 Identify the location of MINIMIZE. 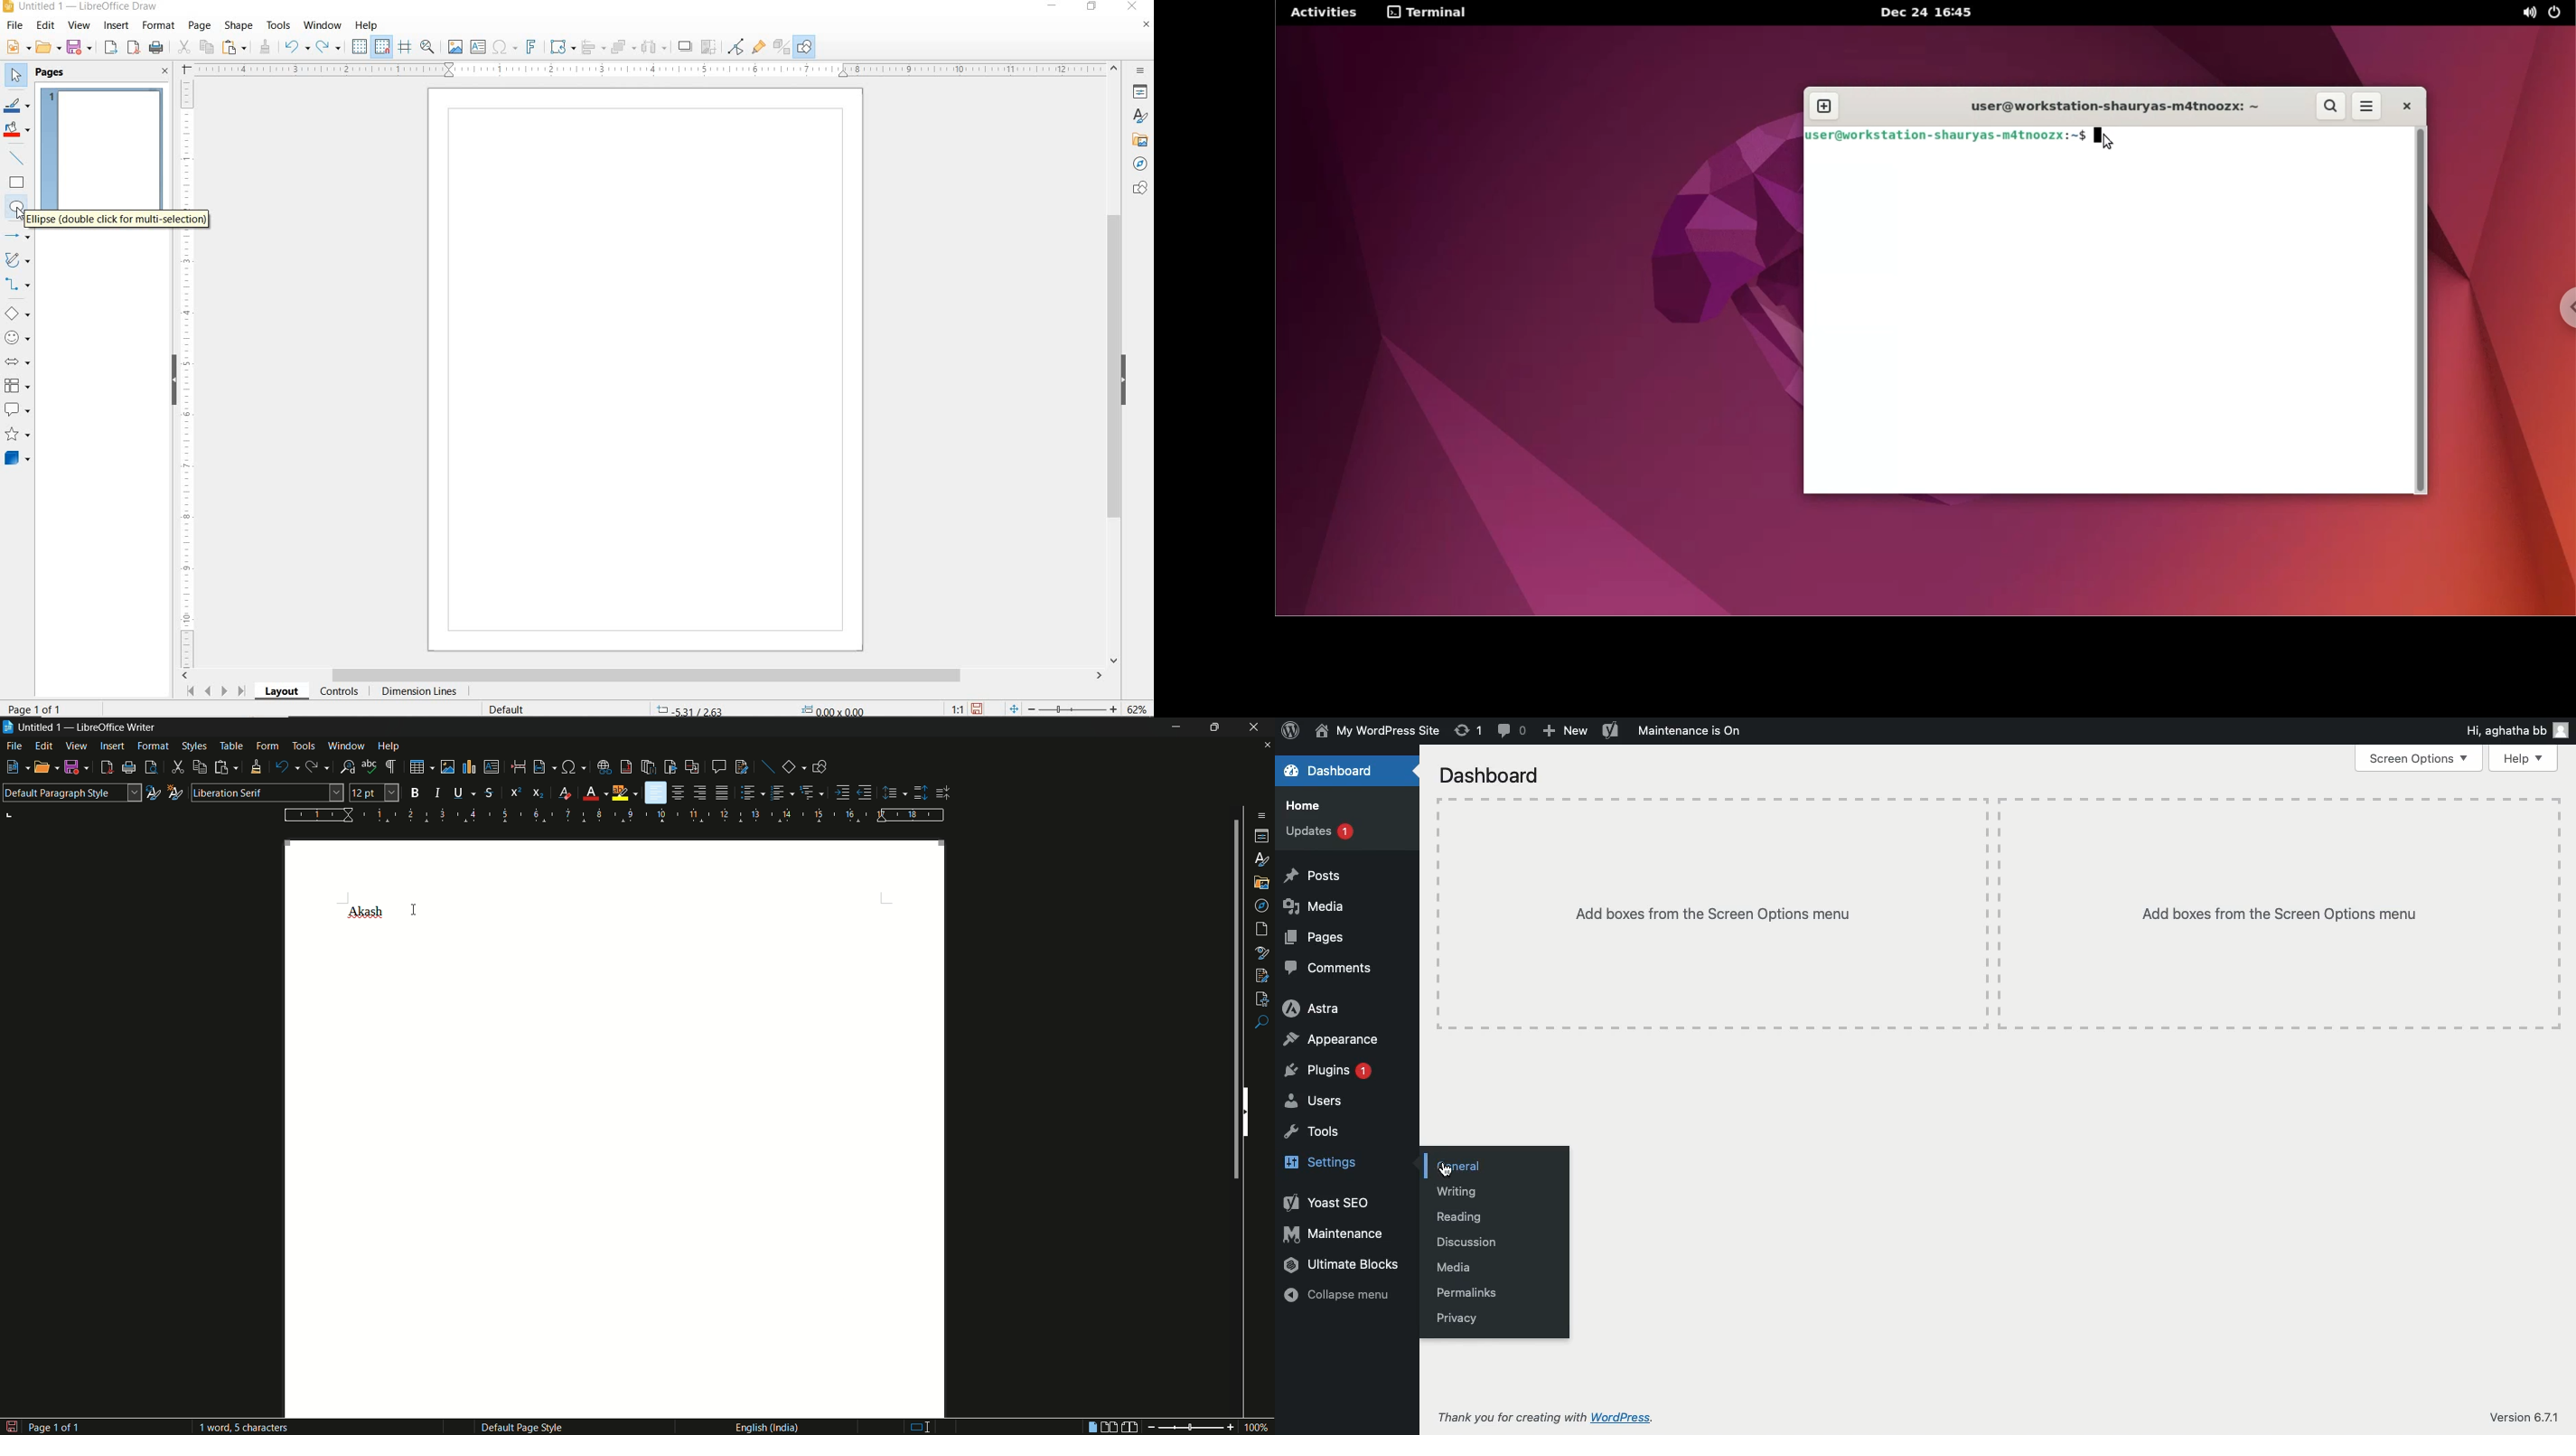
(1055, 7).